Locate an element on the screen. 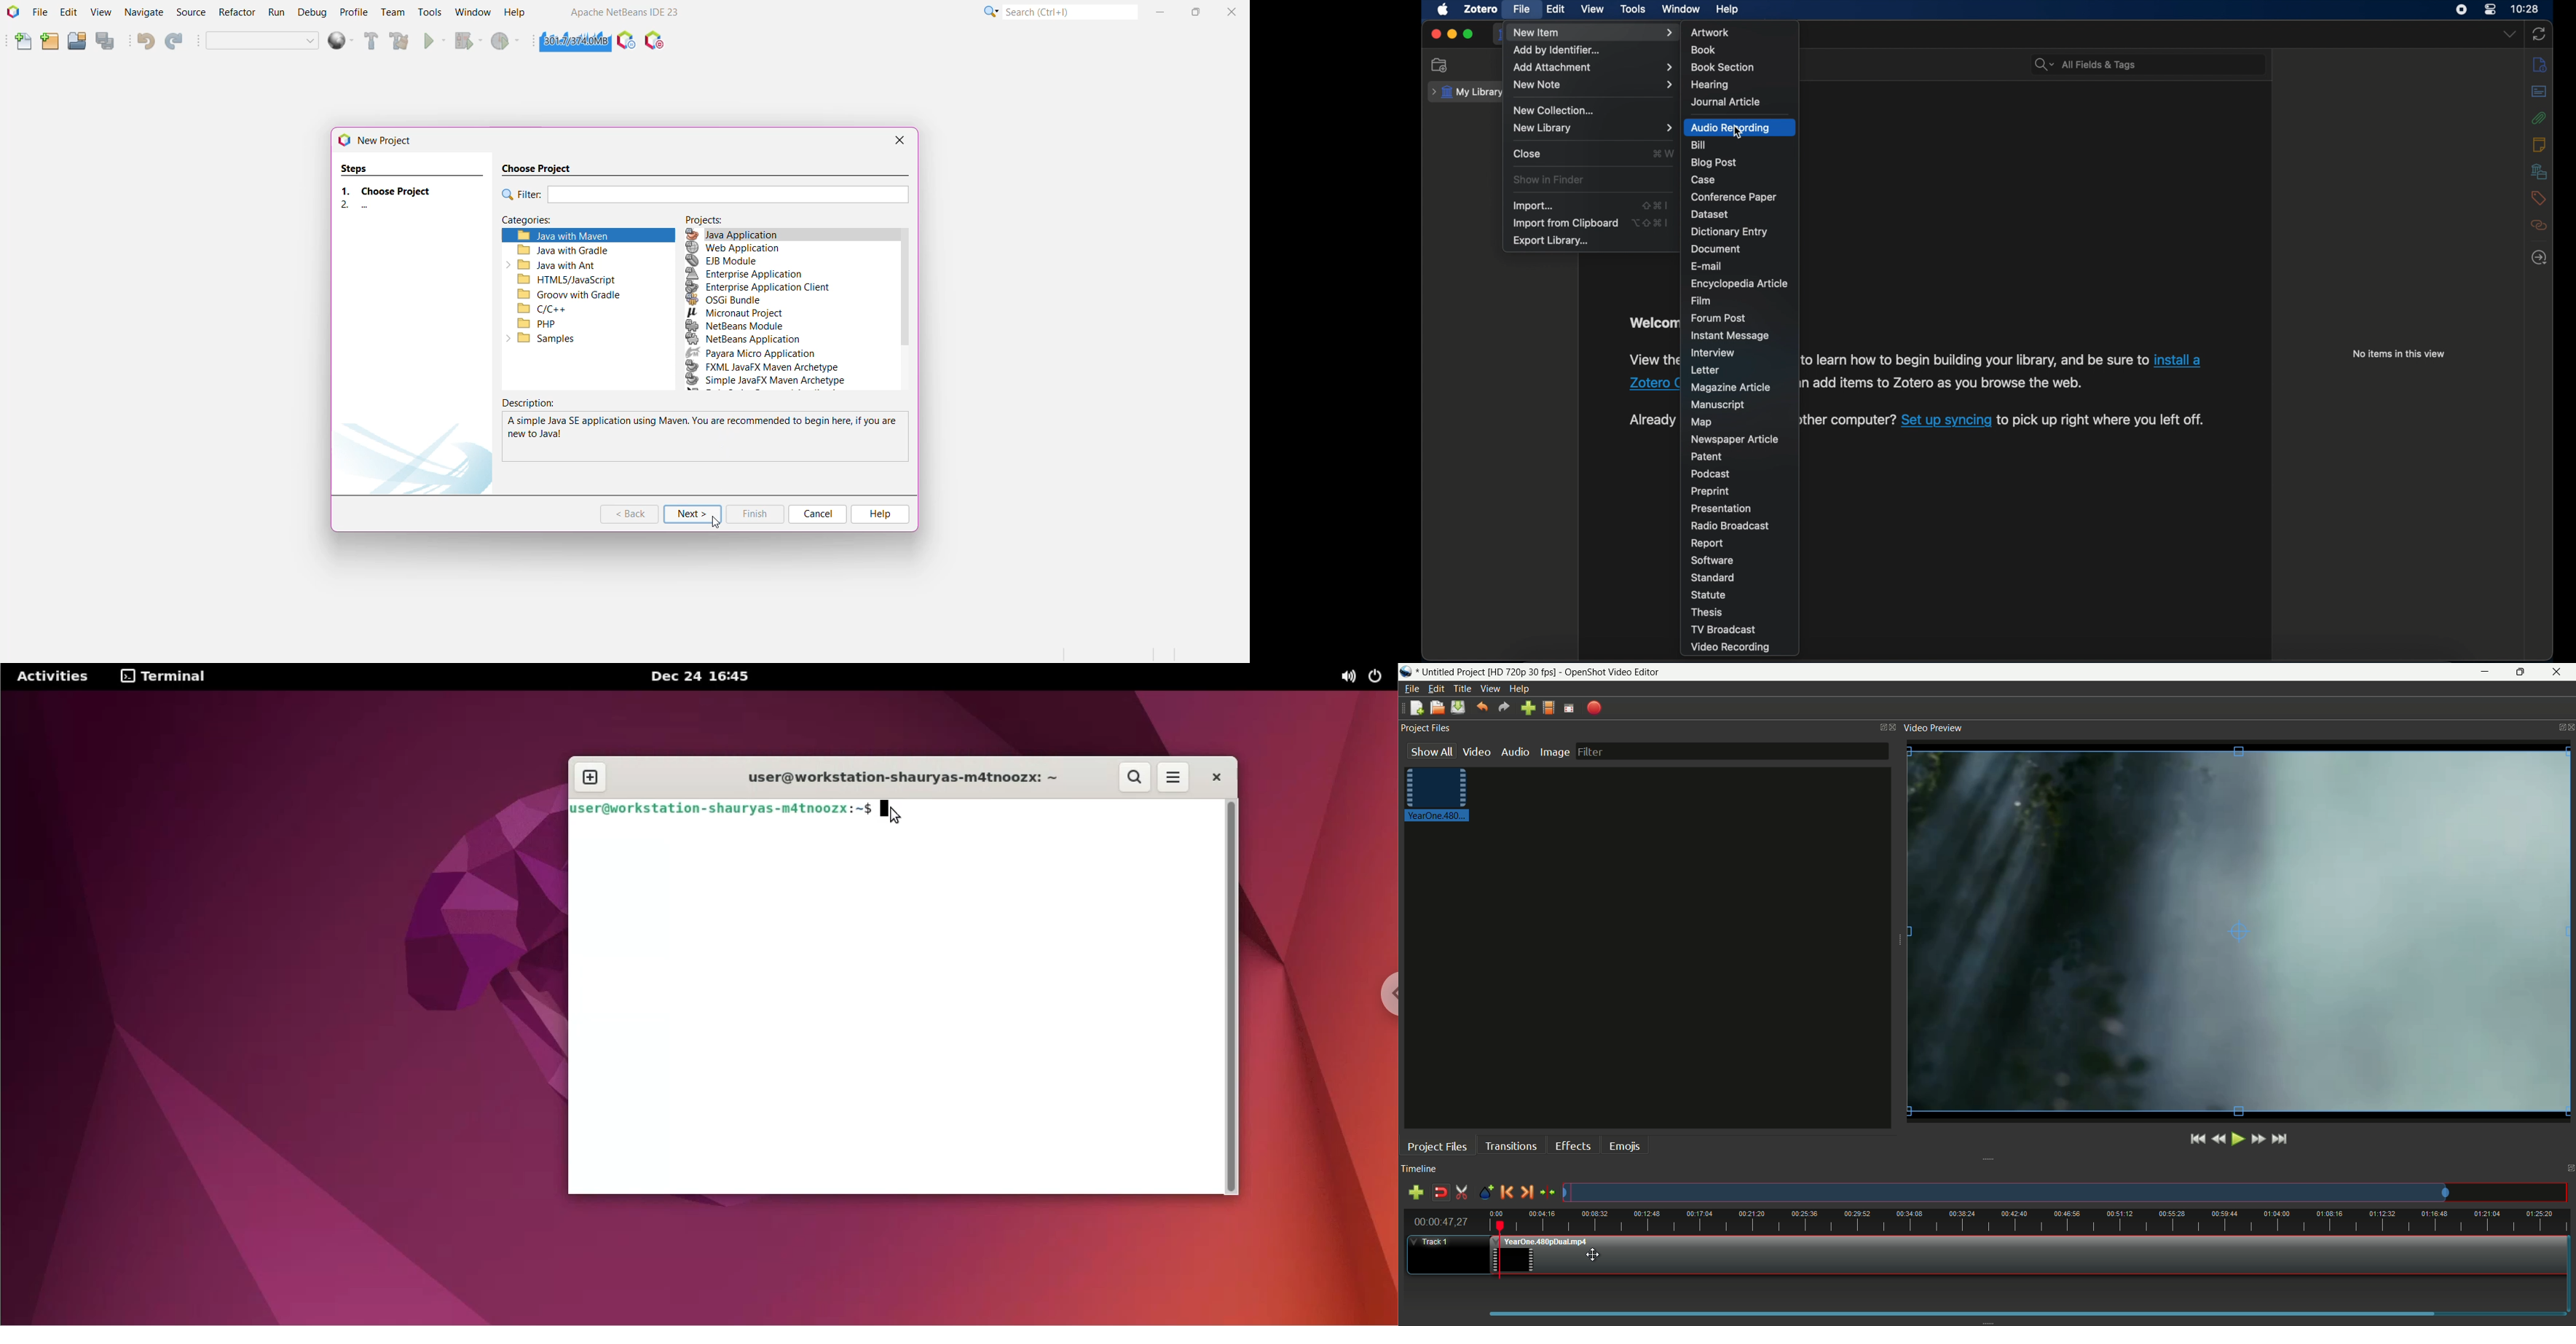 This screenshot has height=1344, width=2576. project name is located at coordinates (1449, 672).